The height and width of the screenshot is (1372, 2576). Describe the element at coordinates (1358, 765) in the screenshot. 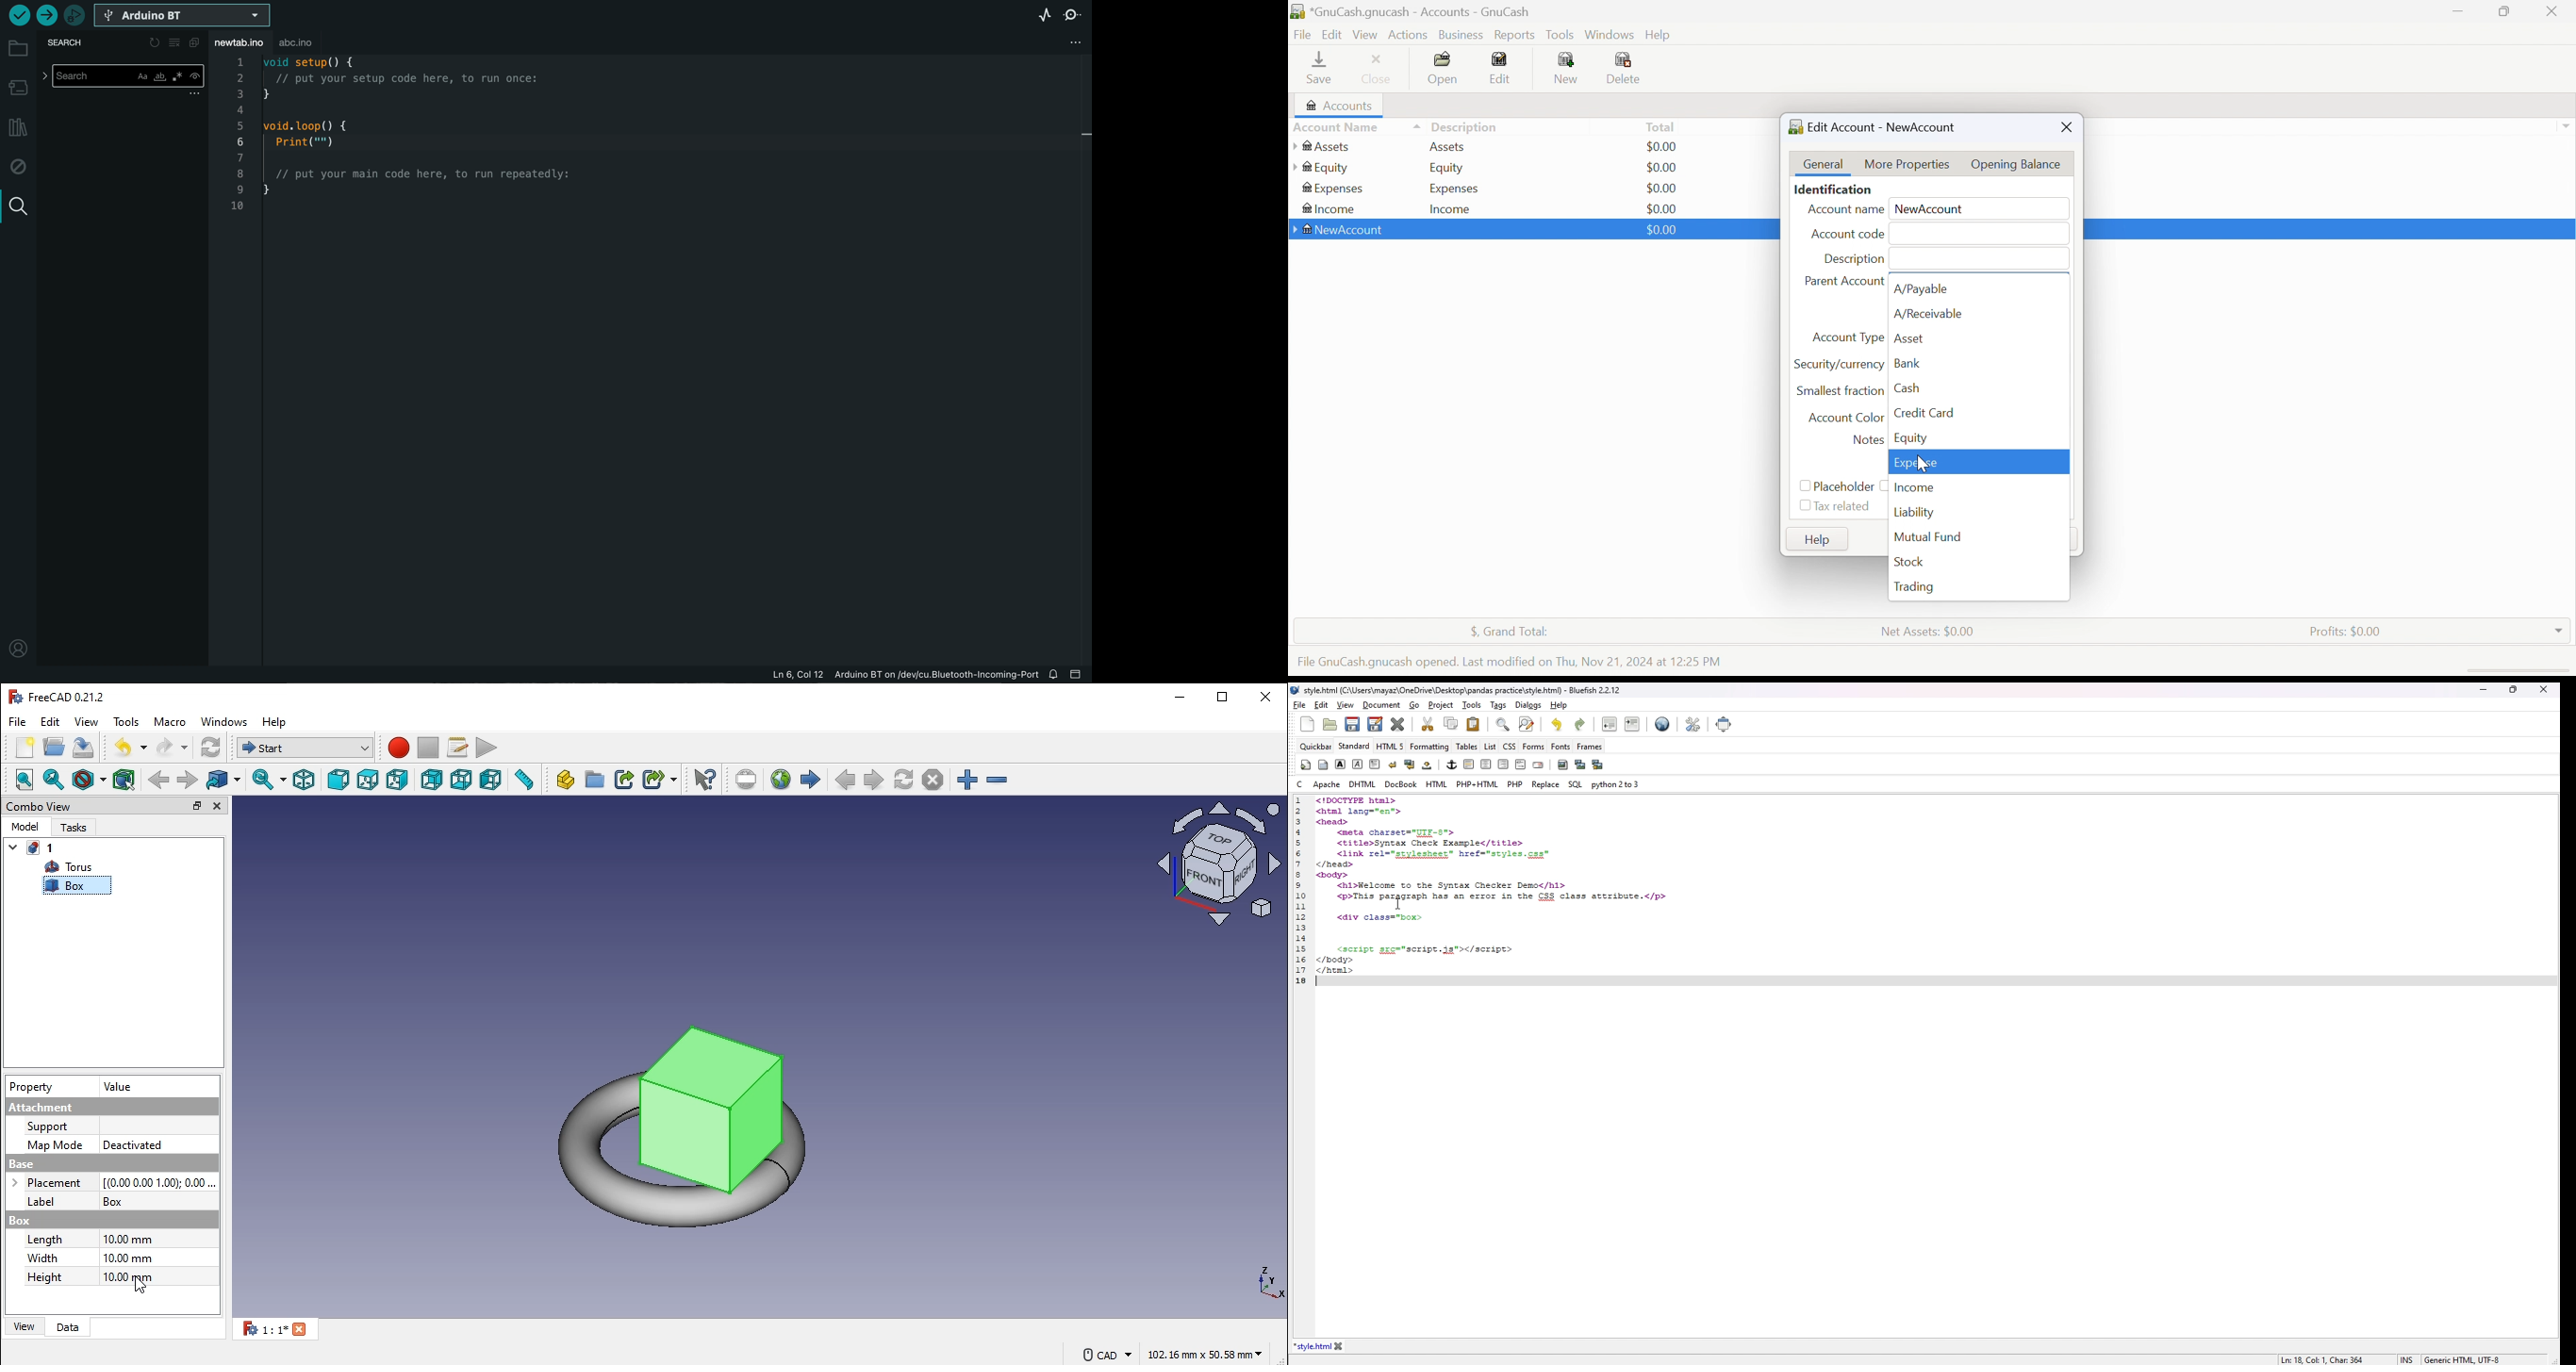

I see `italic` at that location.